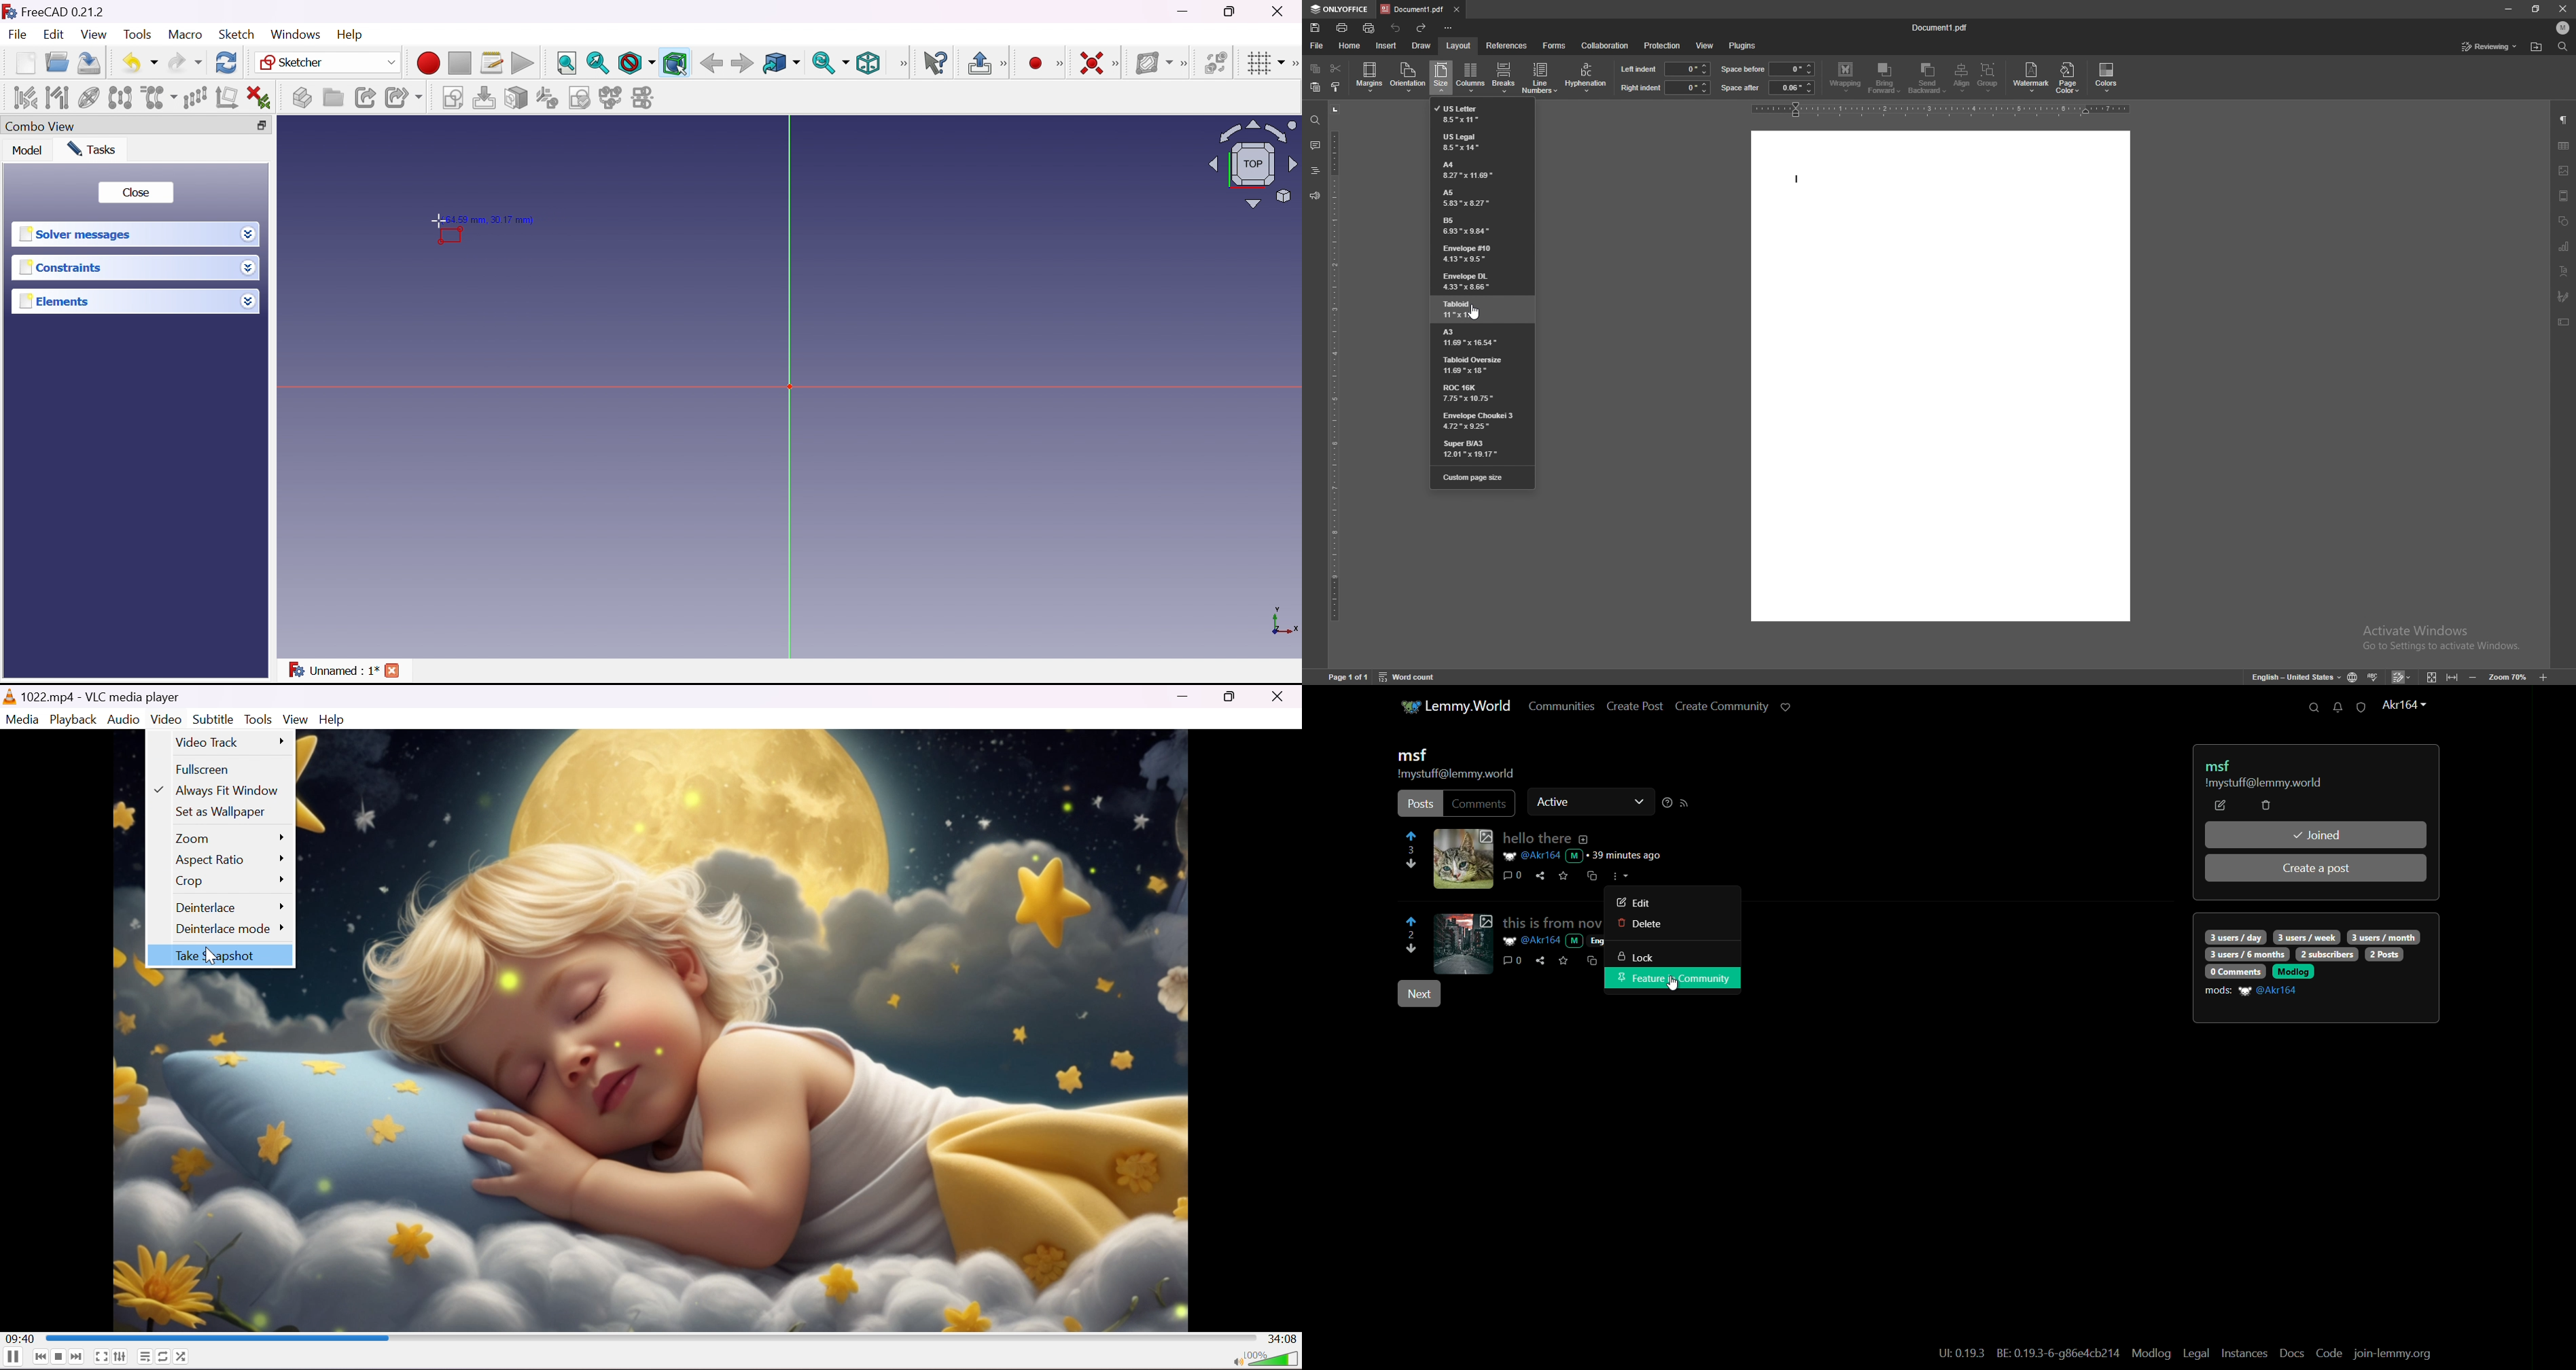 The height and width of the screenshot is (1372, 2576). What do you see at coordinates (1316, 27) in the screenshot?
I see `save` at bounding box center [1316, 27].